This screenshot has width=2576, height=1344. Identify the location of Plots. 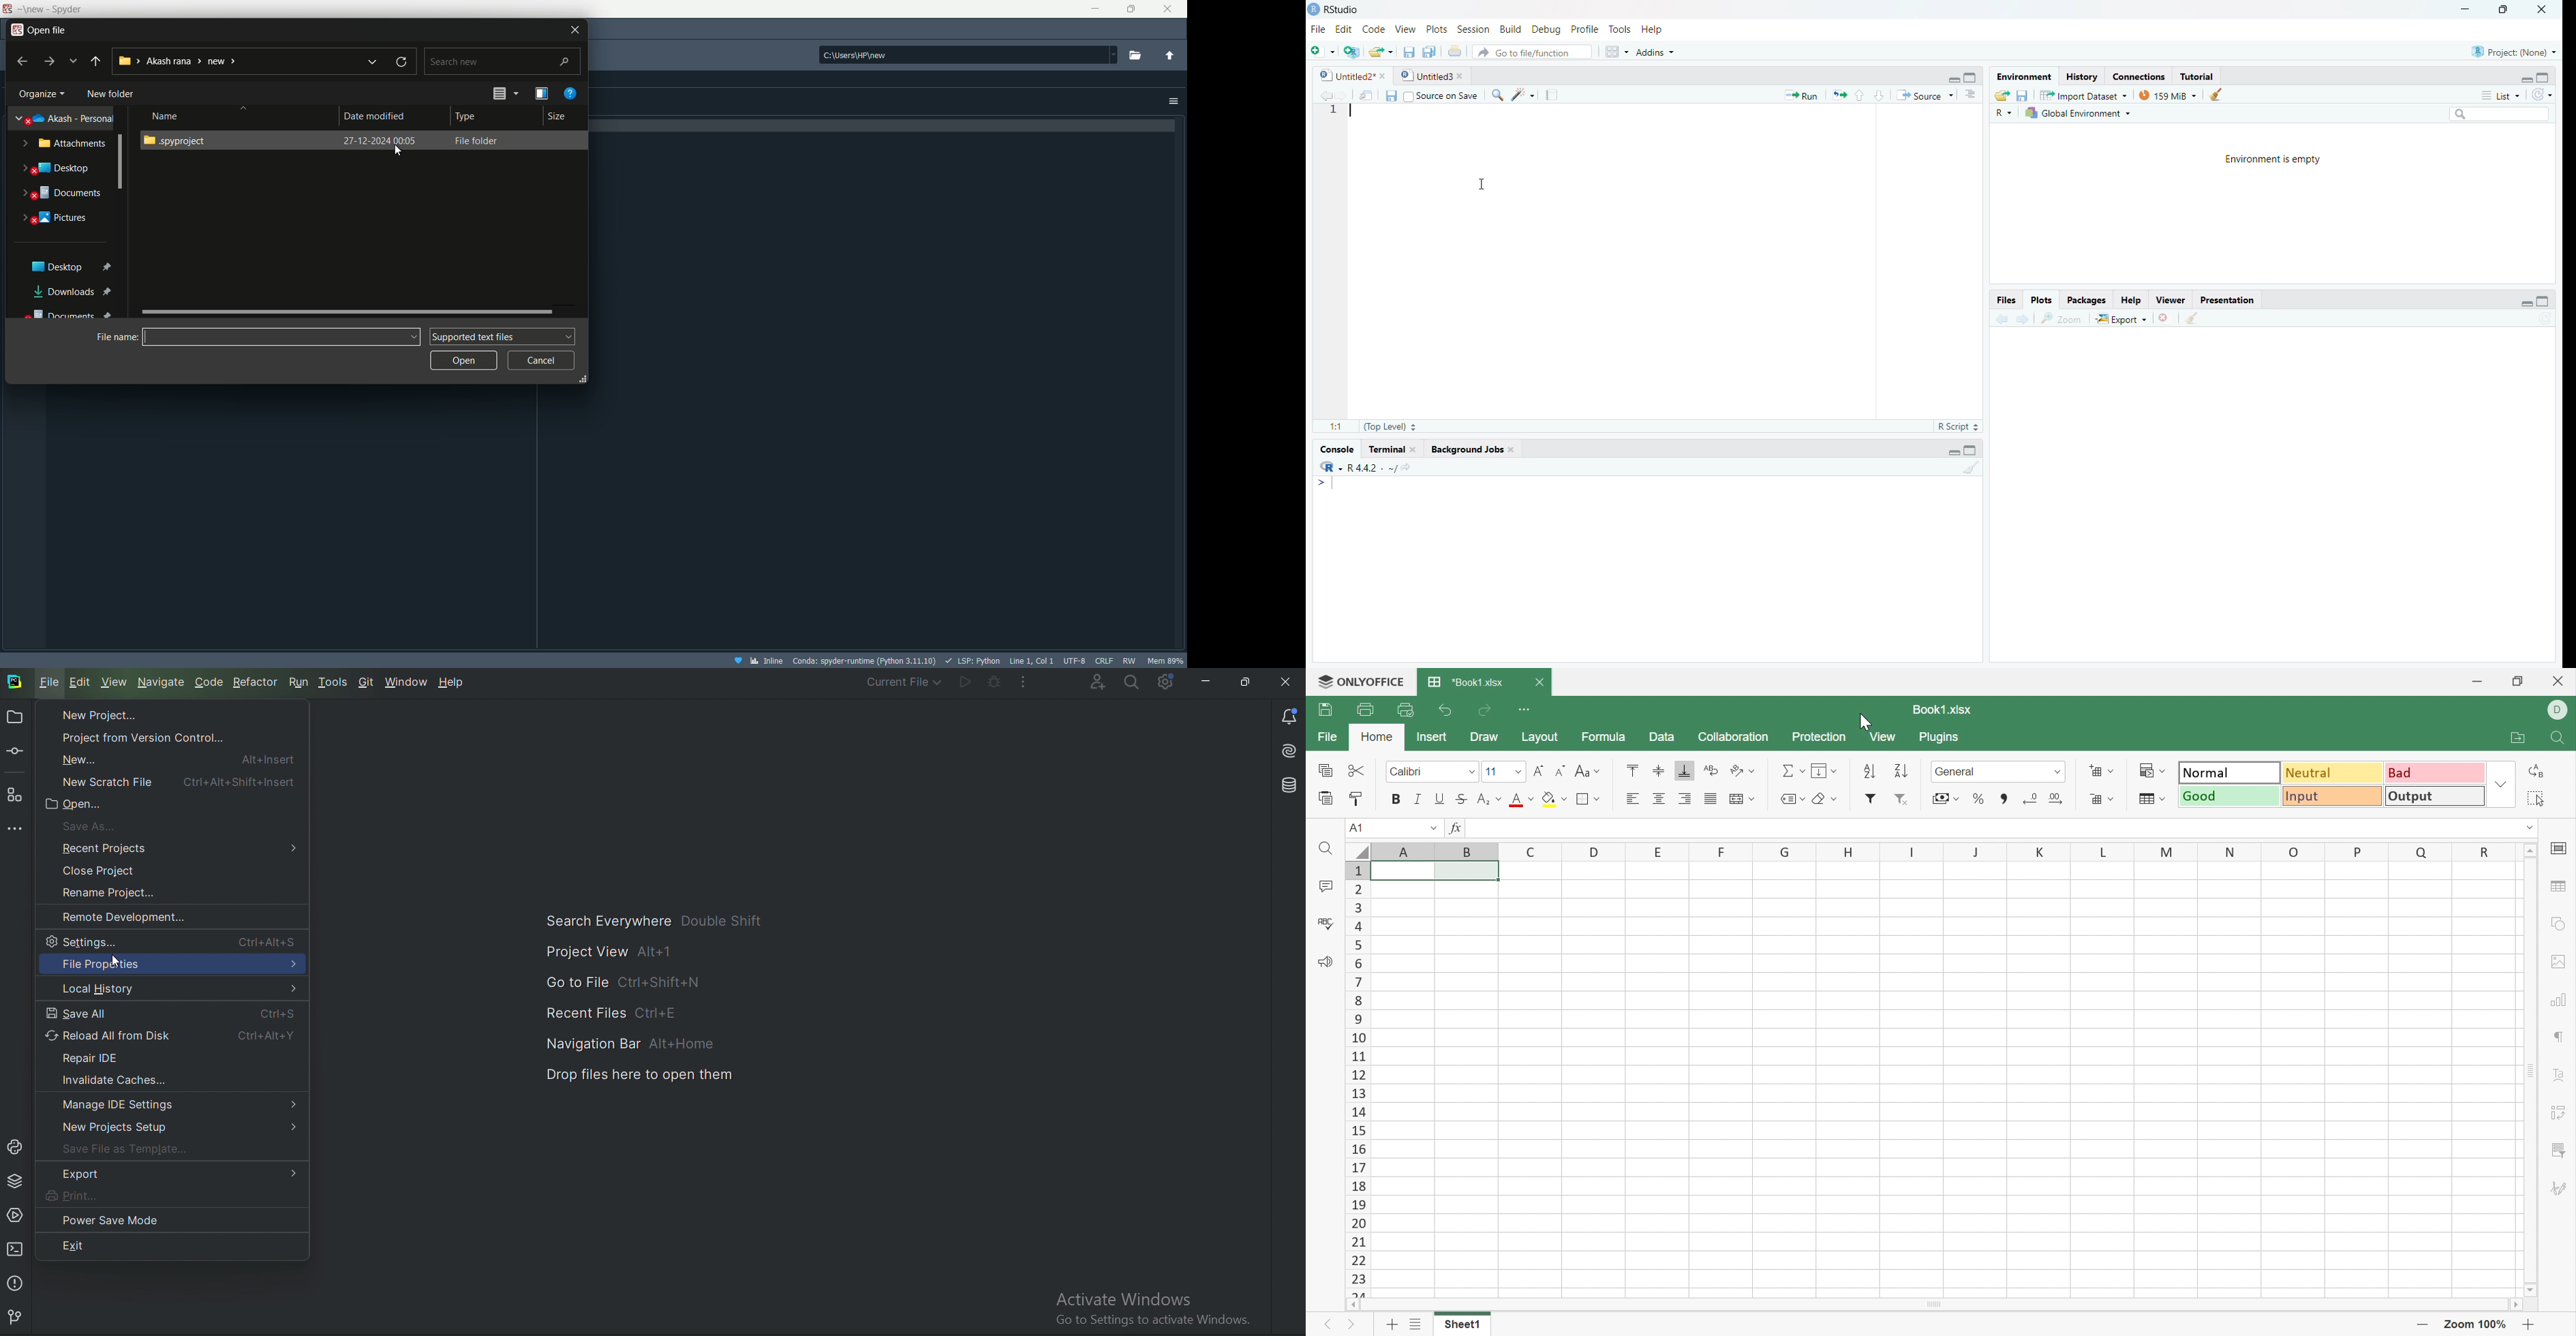
(1435, 29).